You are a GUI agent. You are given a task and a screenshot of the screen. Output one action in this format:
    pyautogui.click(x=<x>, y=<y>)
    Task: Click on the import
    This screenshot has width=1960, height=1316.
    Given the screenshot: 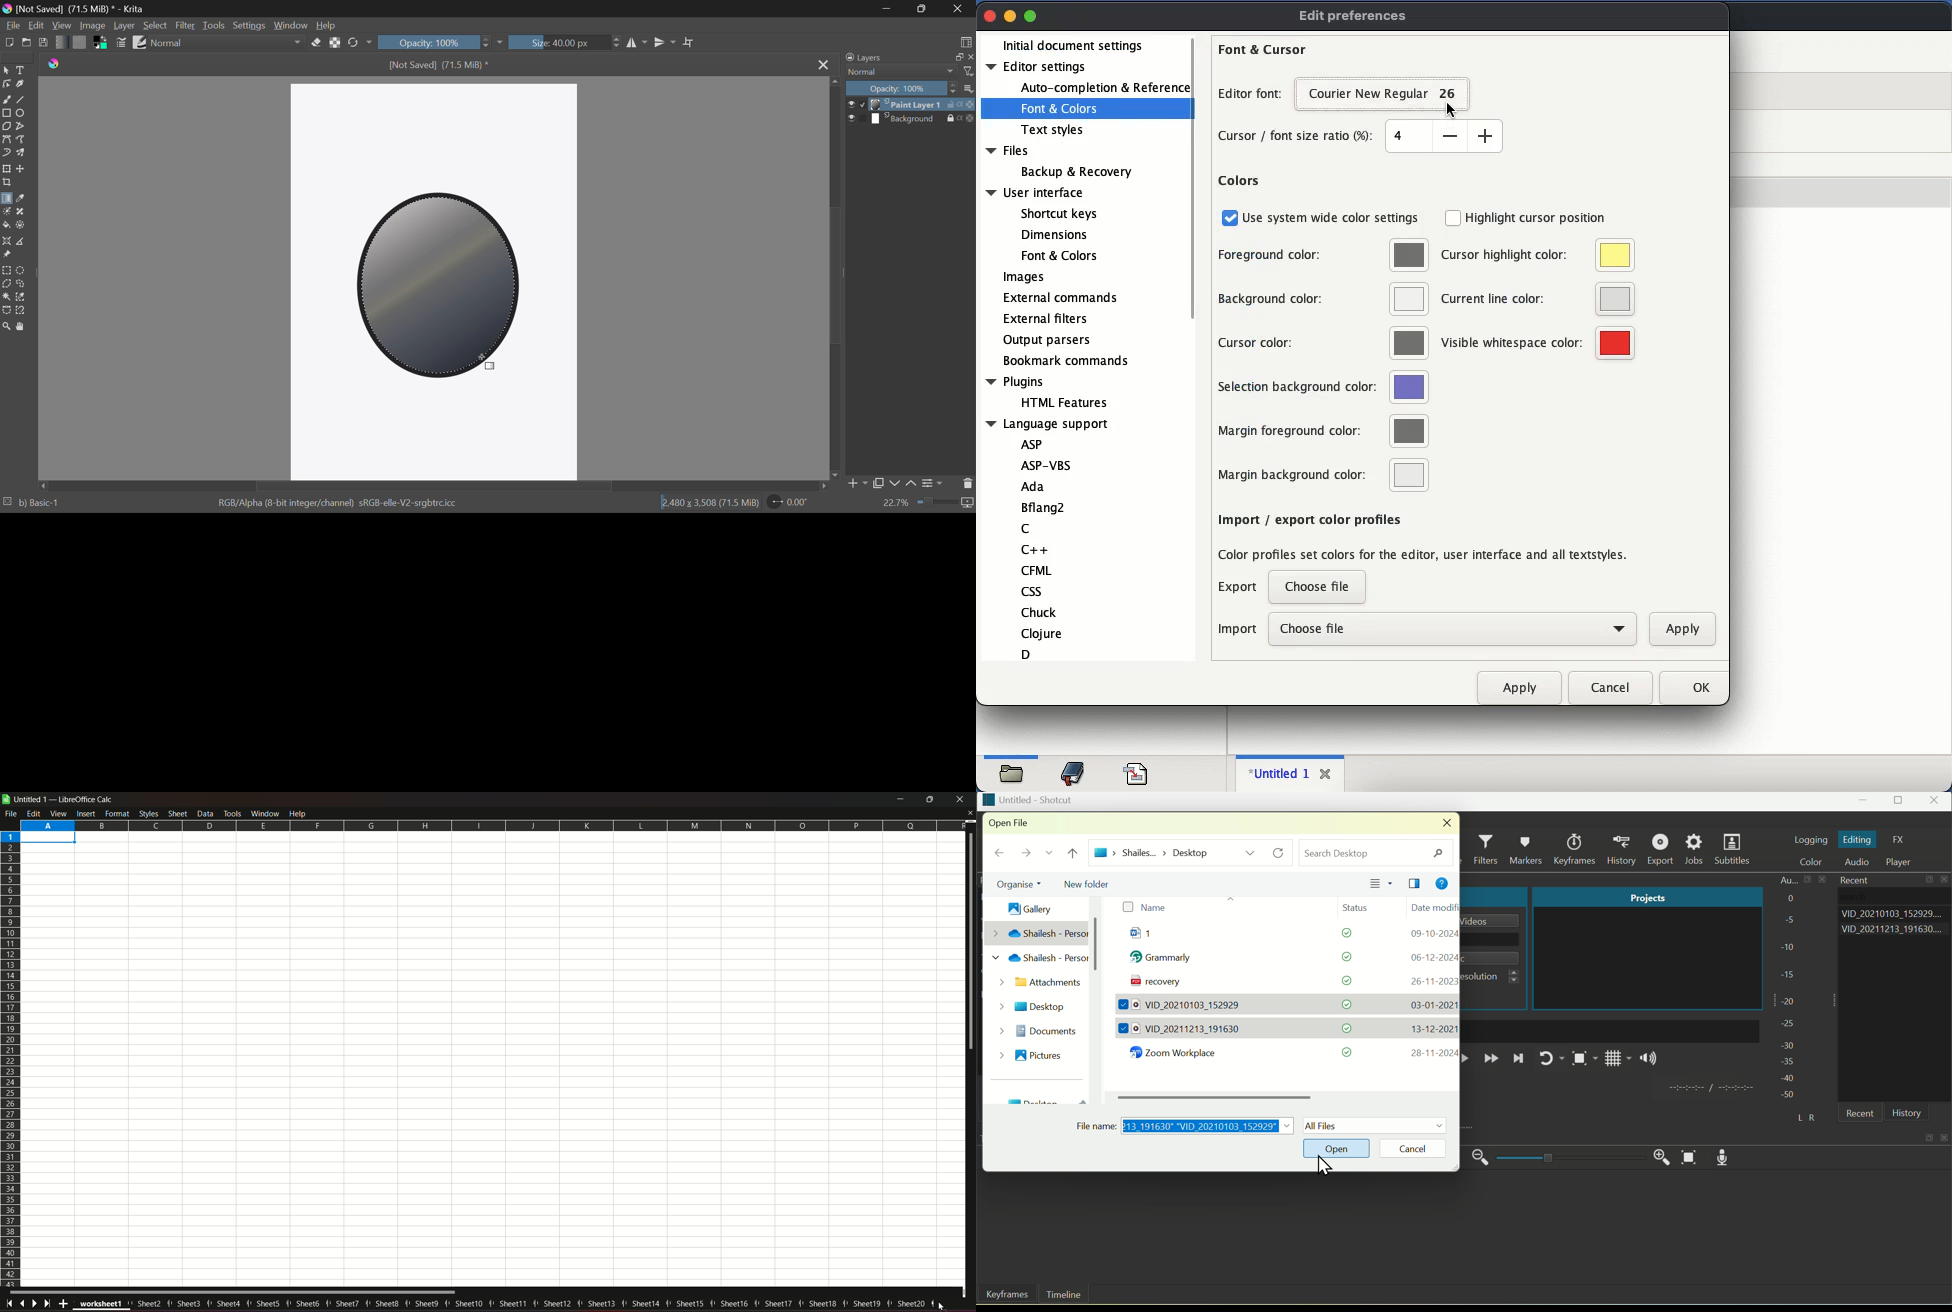 What is the action you would take?
    pyautogui.click(x=1237, y=629)
    